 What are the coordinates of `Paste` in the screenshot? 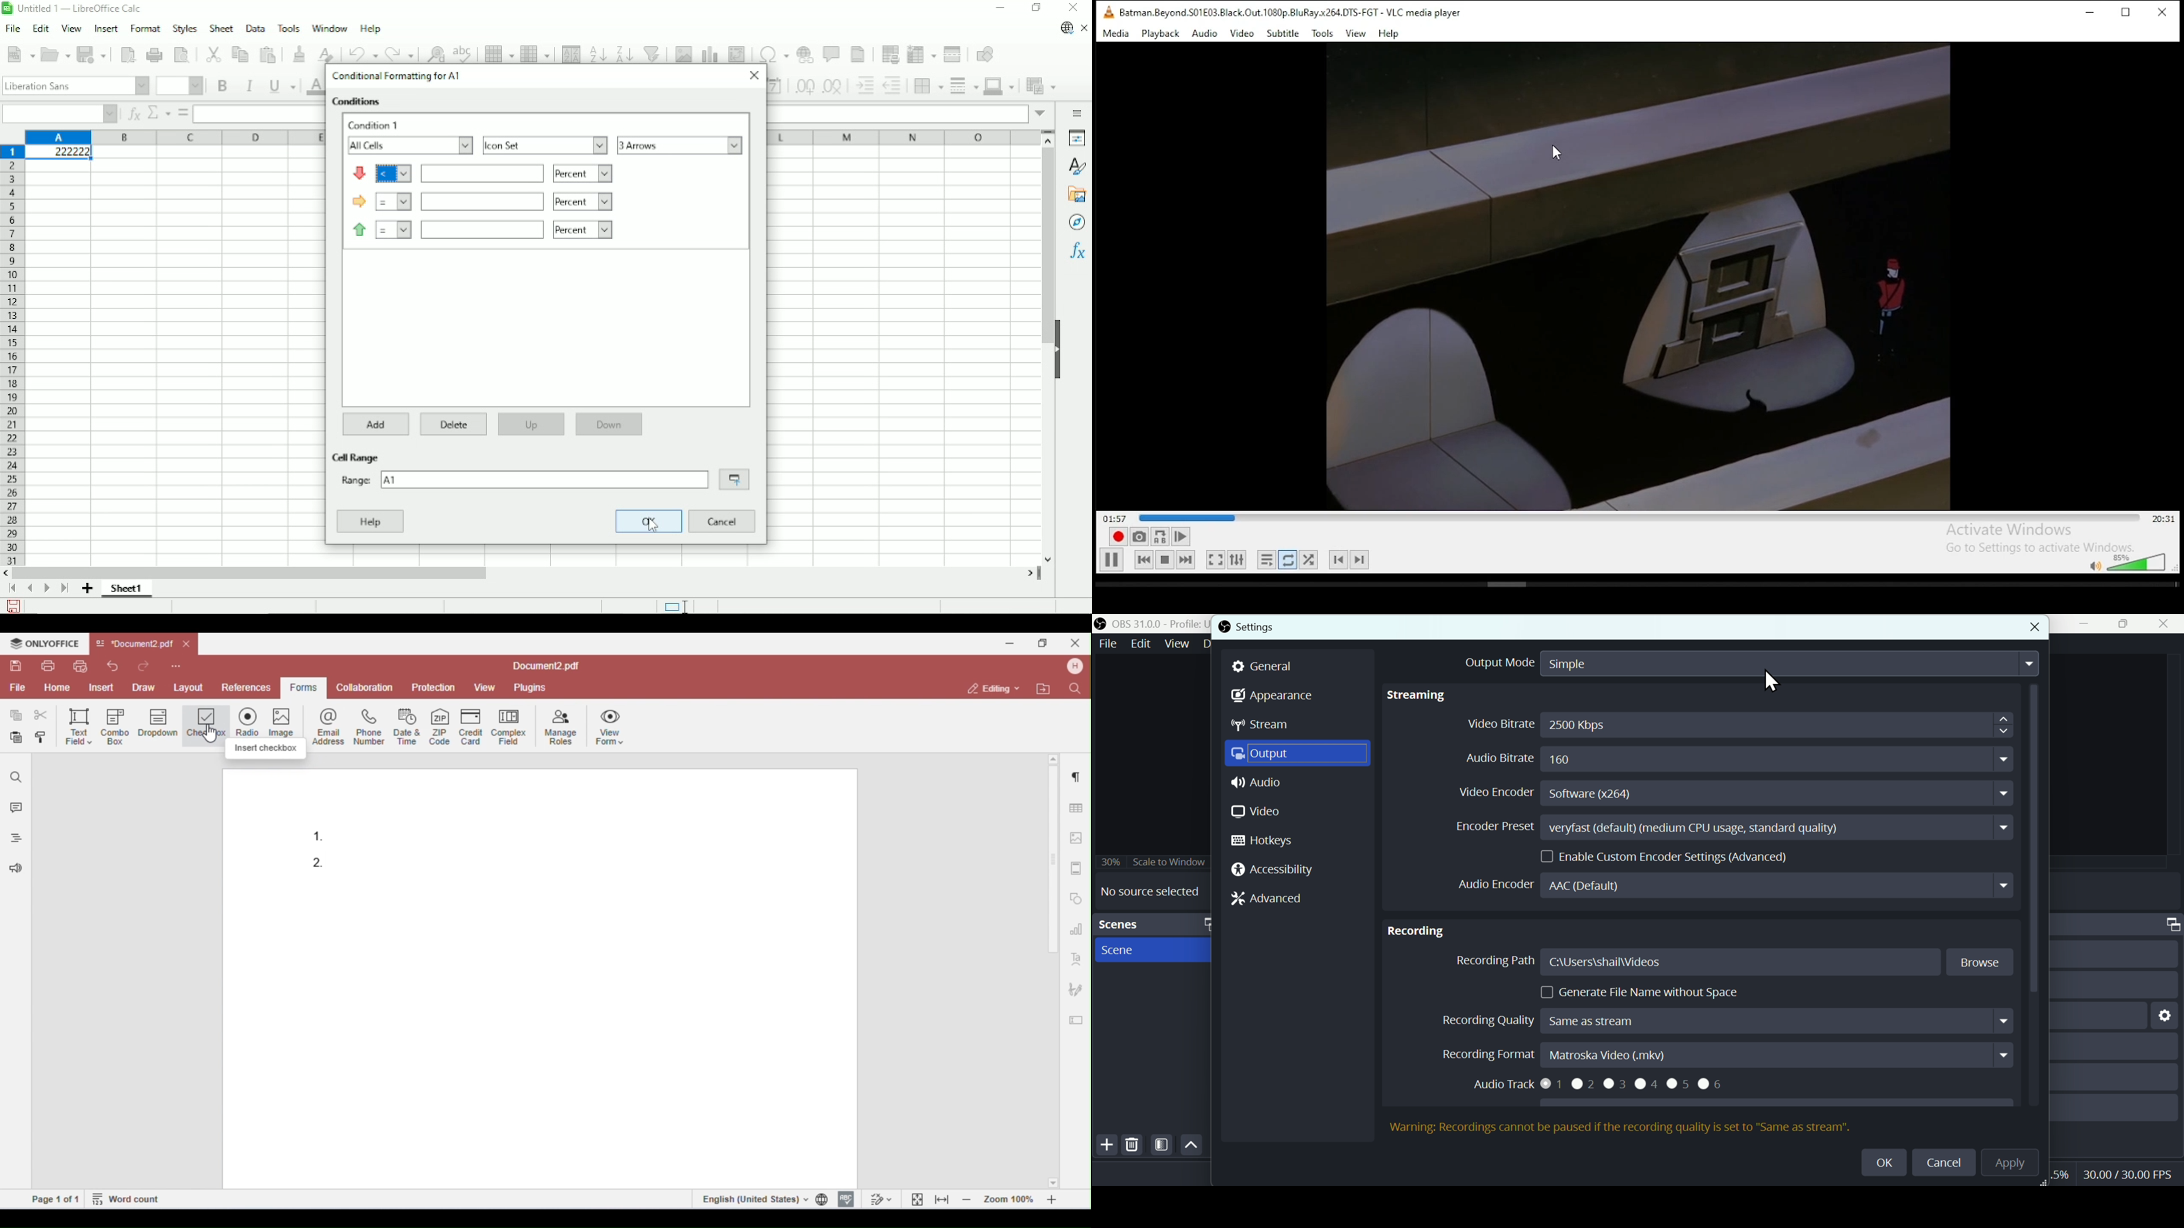 It's located at (268, 52).